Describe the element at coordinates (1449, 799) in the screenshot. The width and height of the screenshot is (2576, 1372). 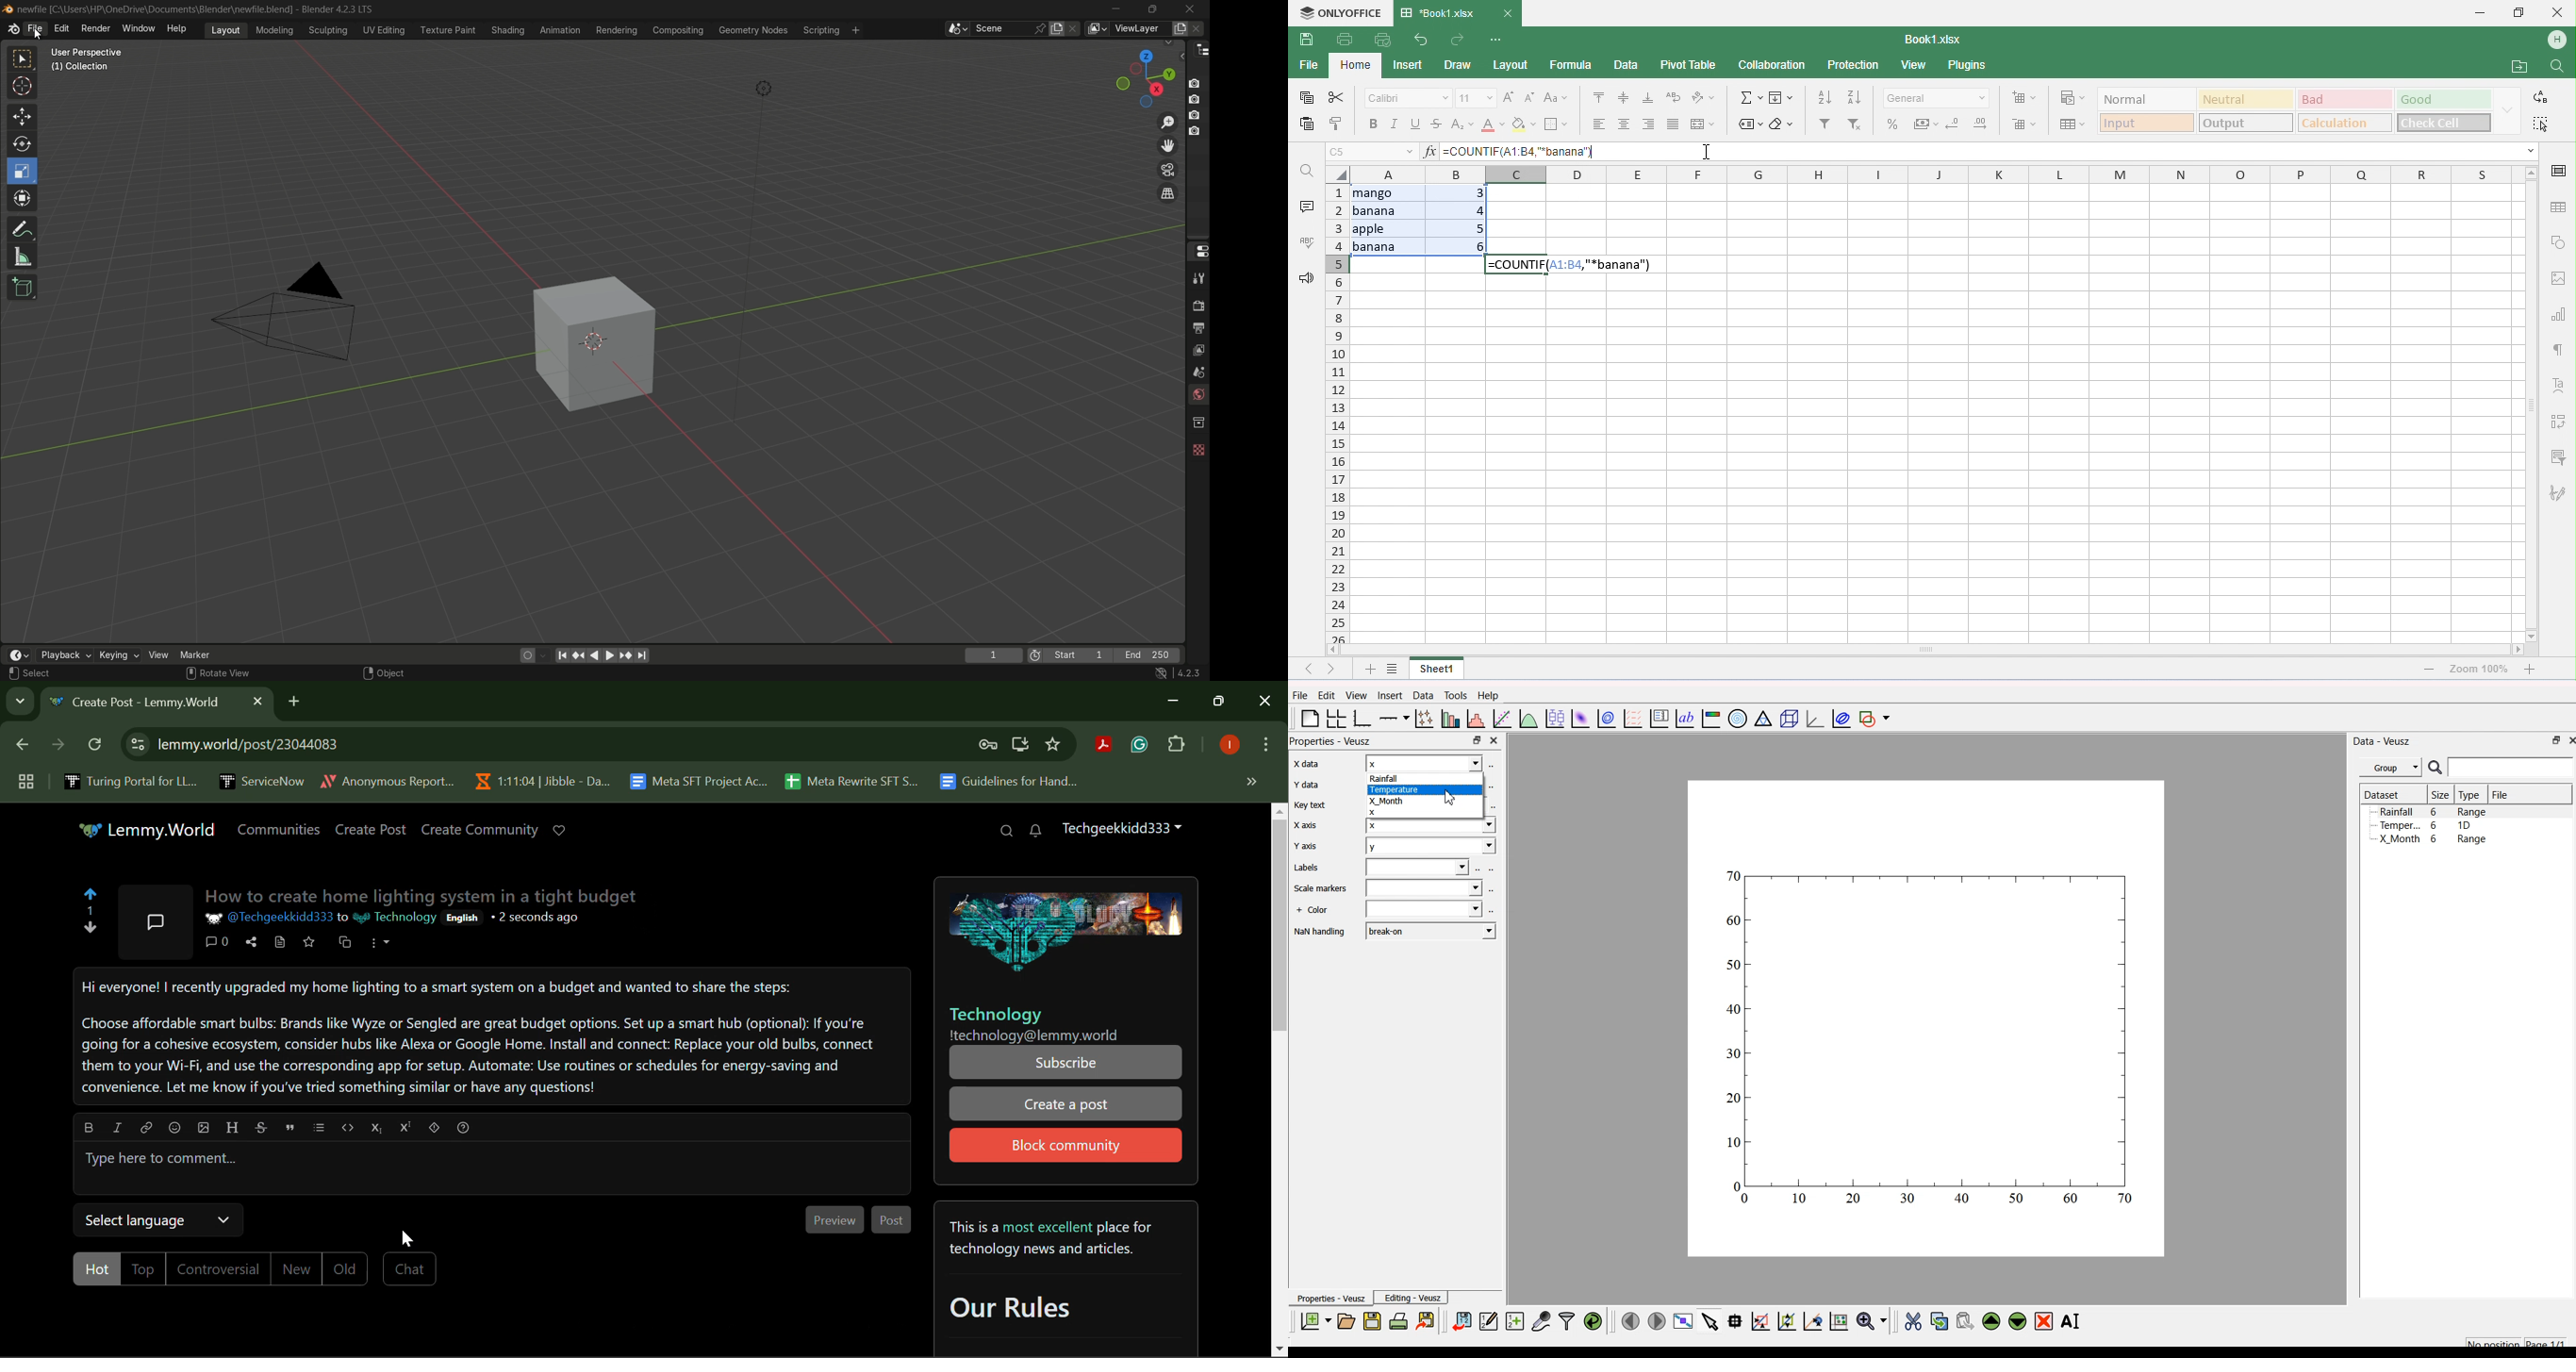
I see `cursor` at that location.